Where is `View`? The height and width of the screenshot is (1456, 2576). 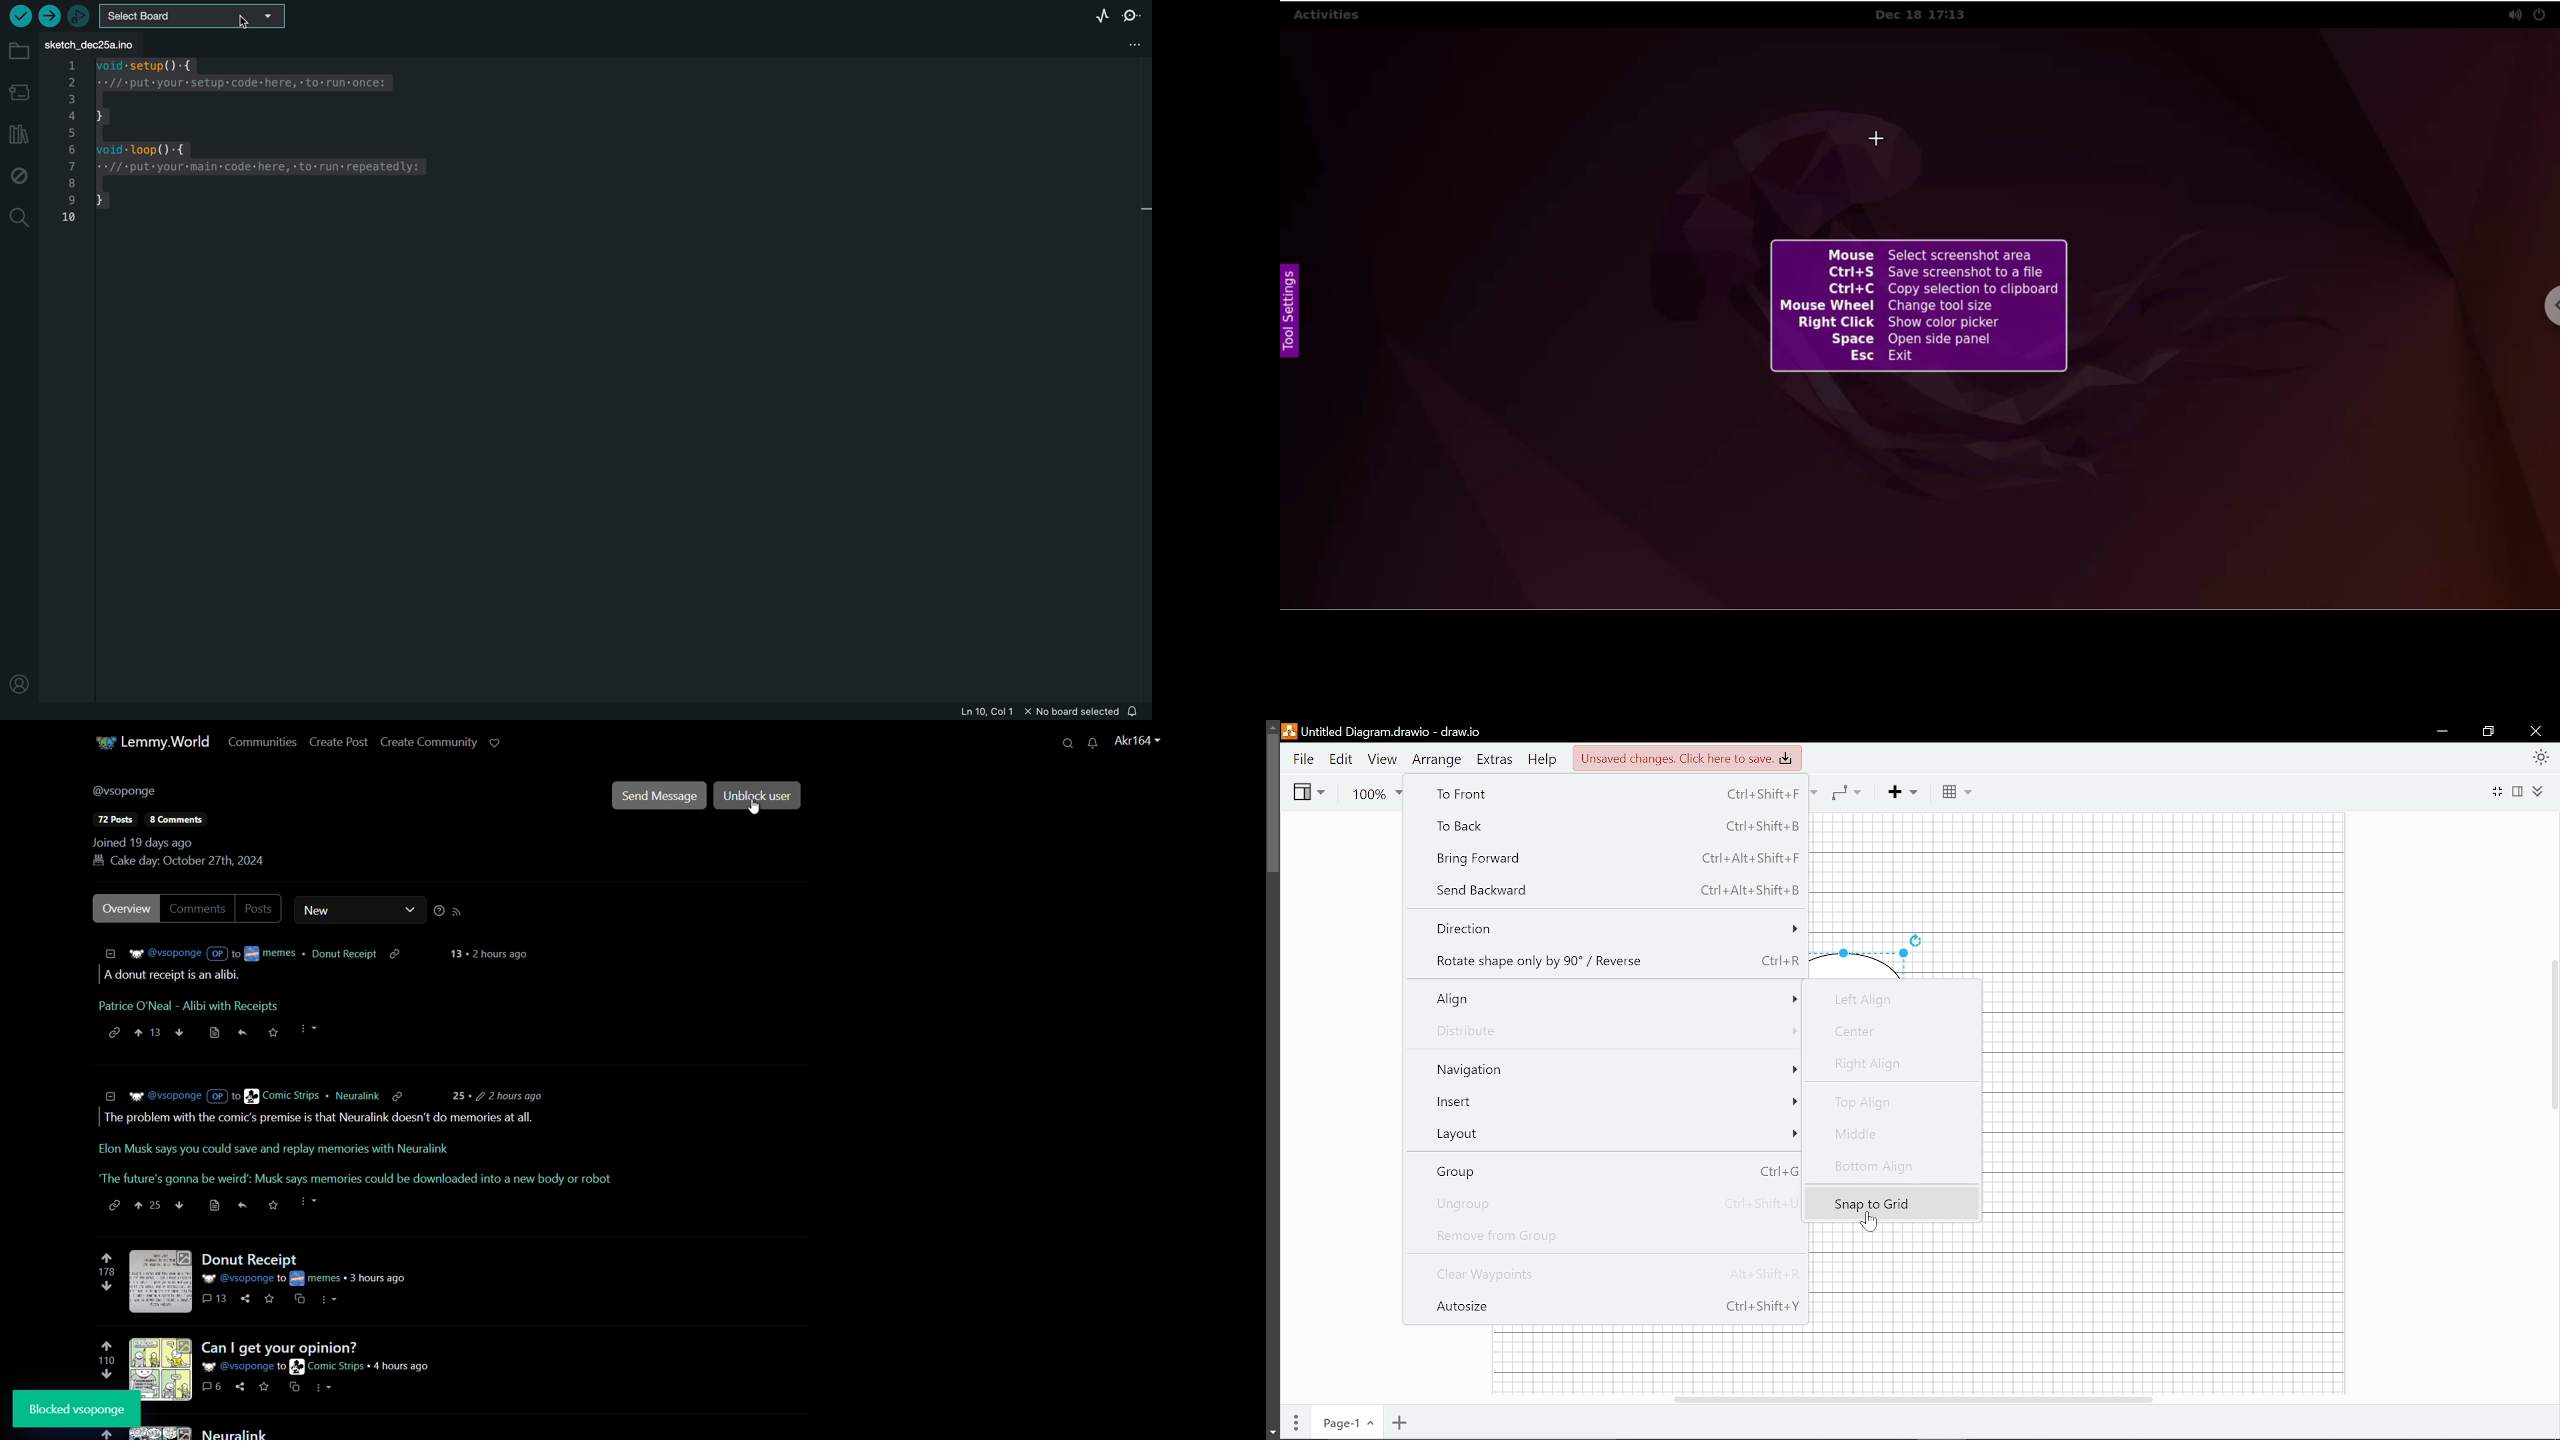
View is located at coordinates (1308, 792).